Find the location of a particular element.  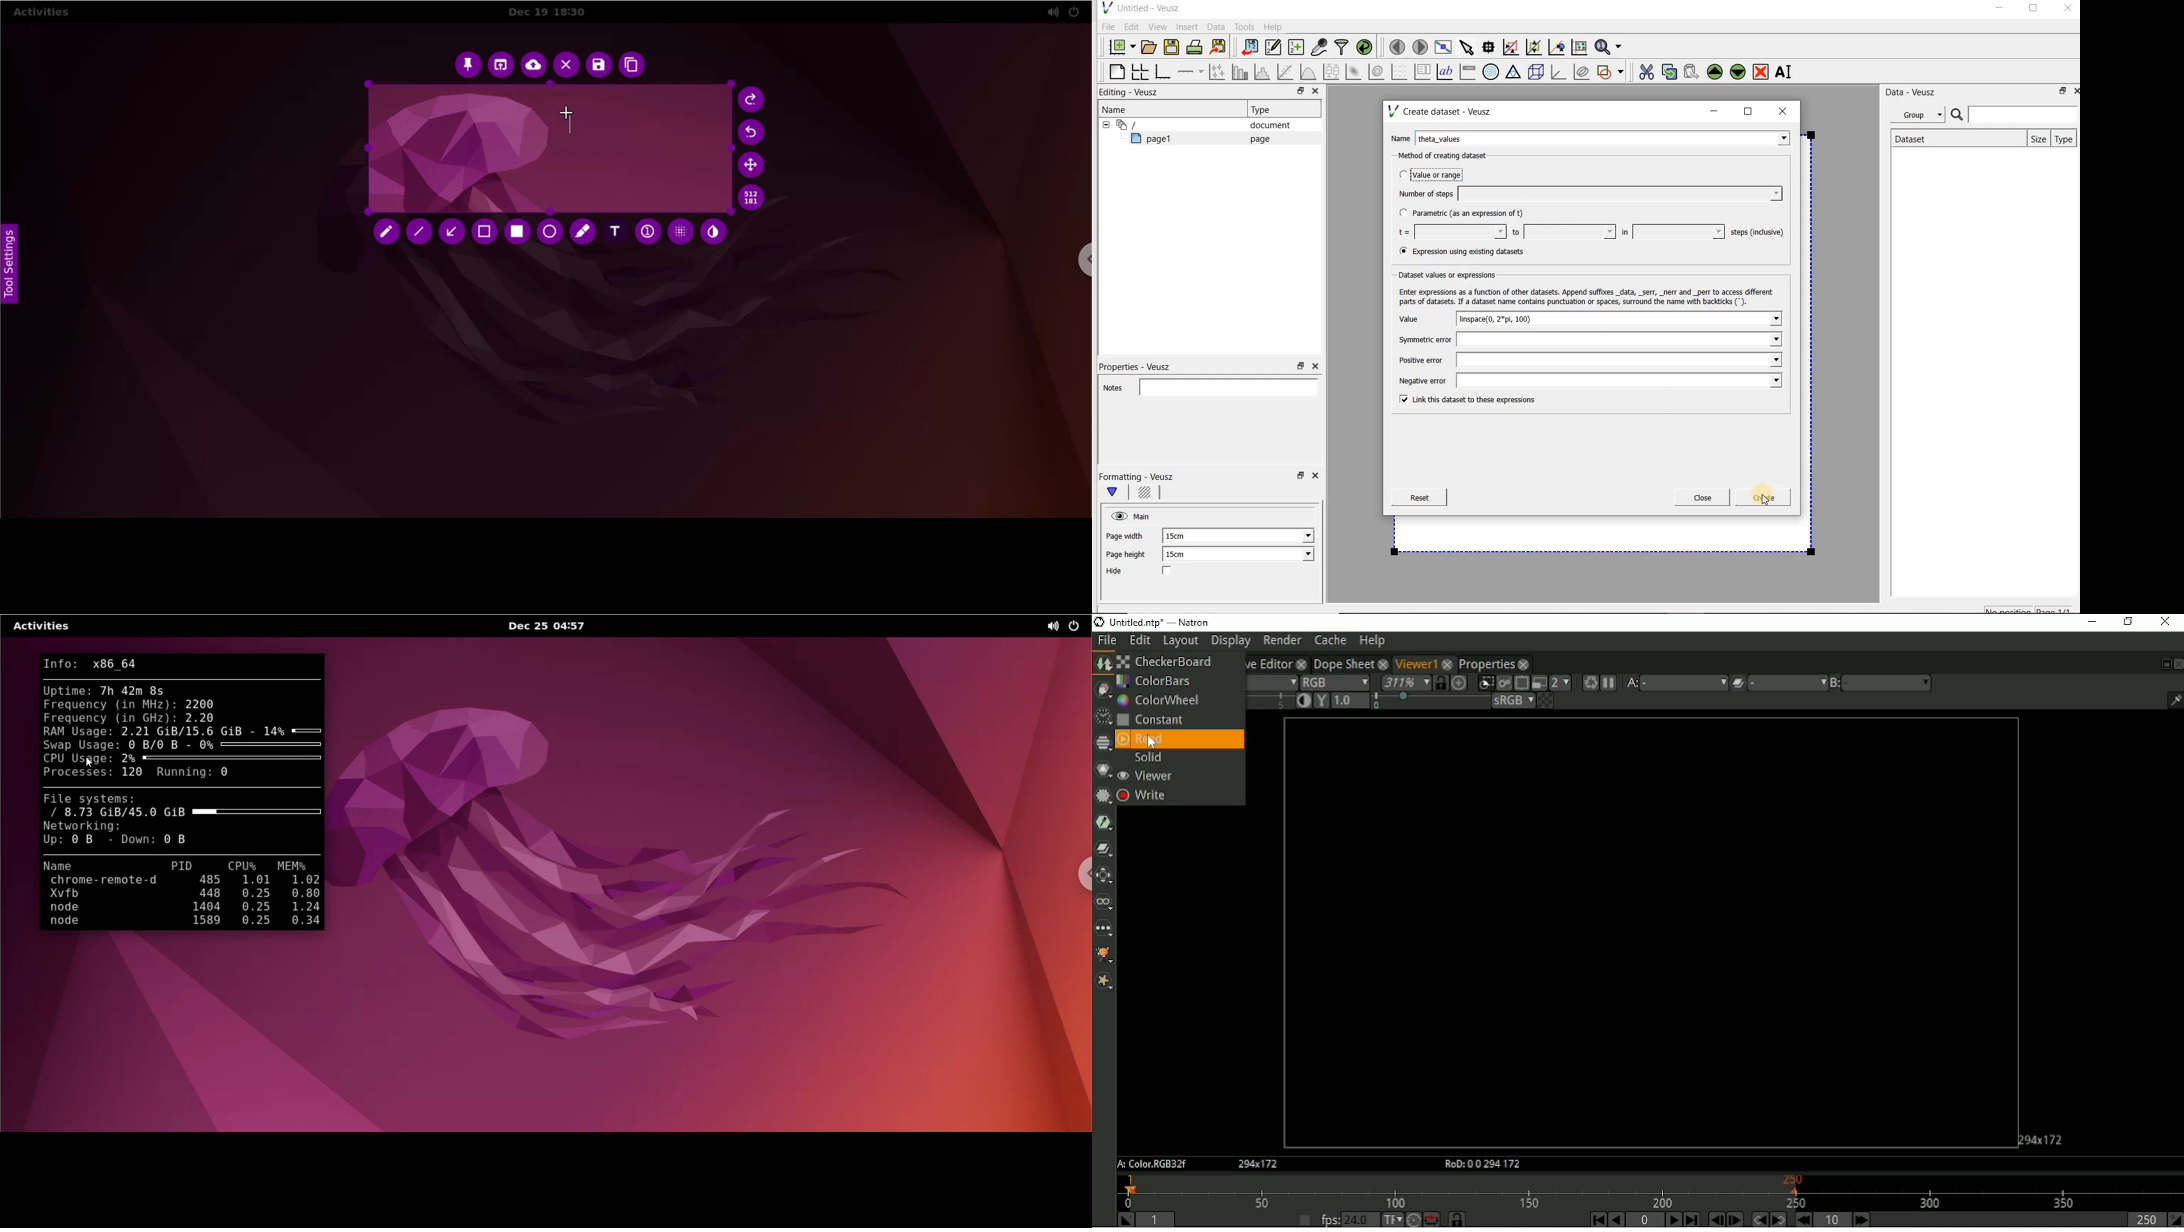

ColorWheel is located at coordinates (1162, 701).